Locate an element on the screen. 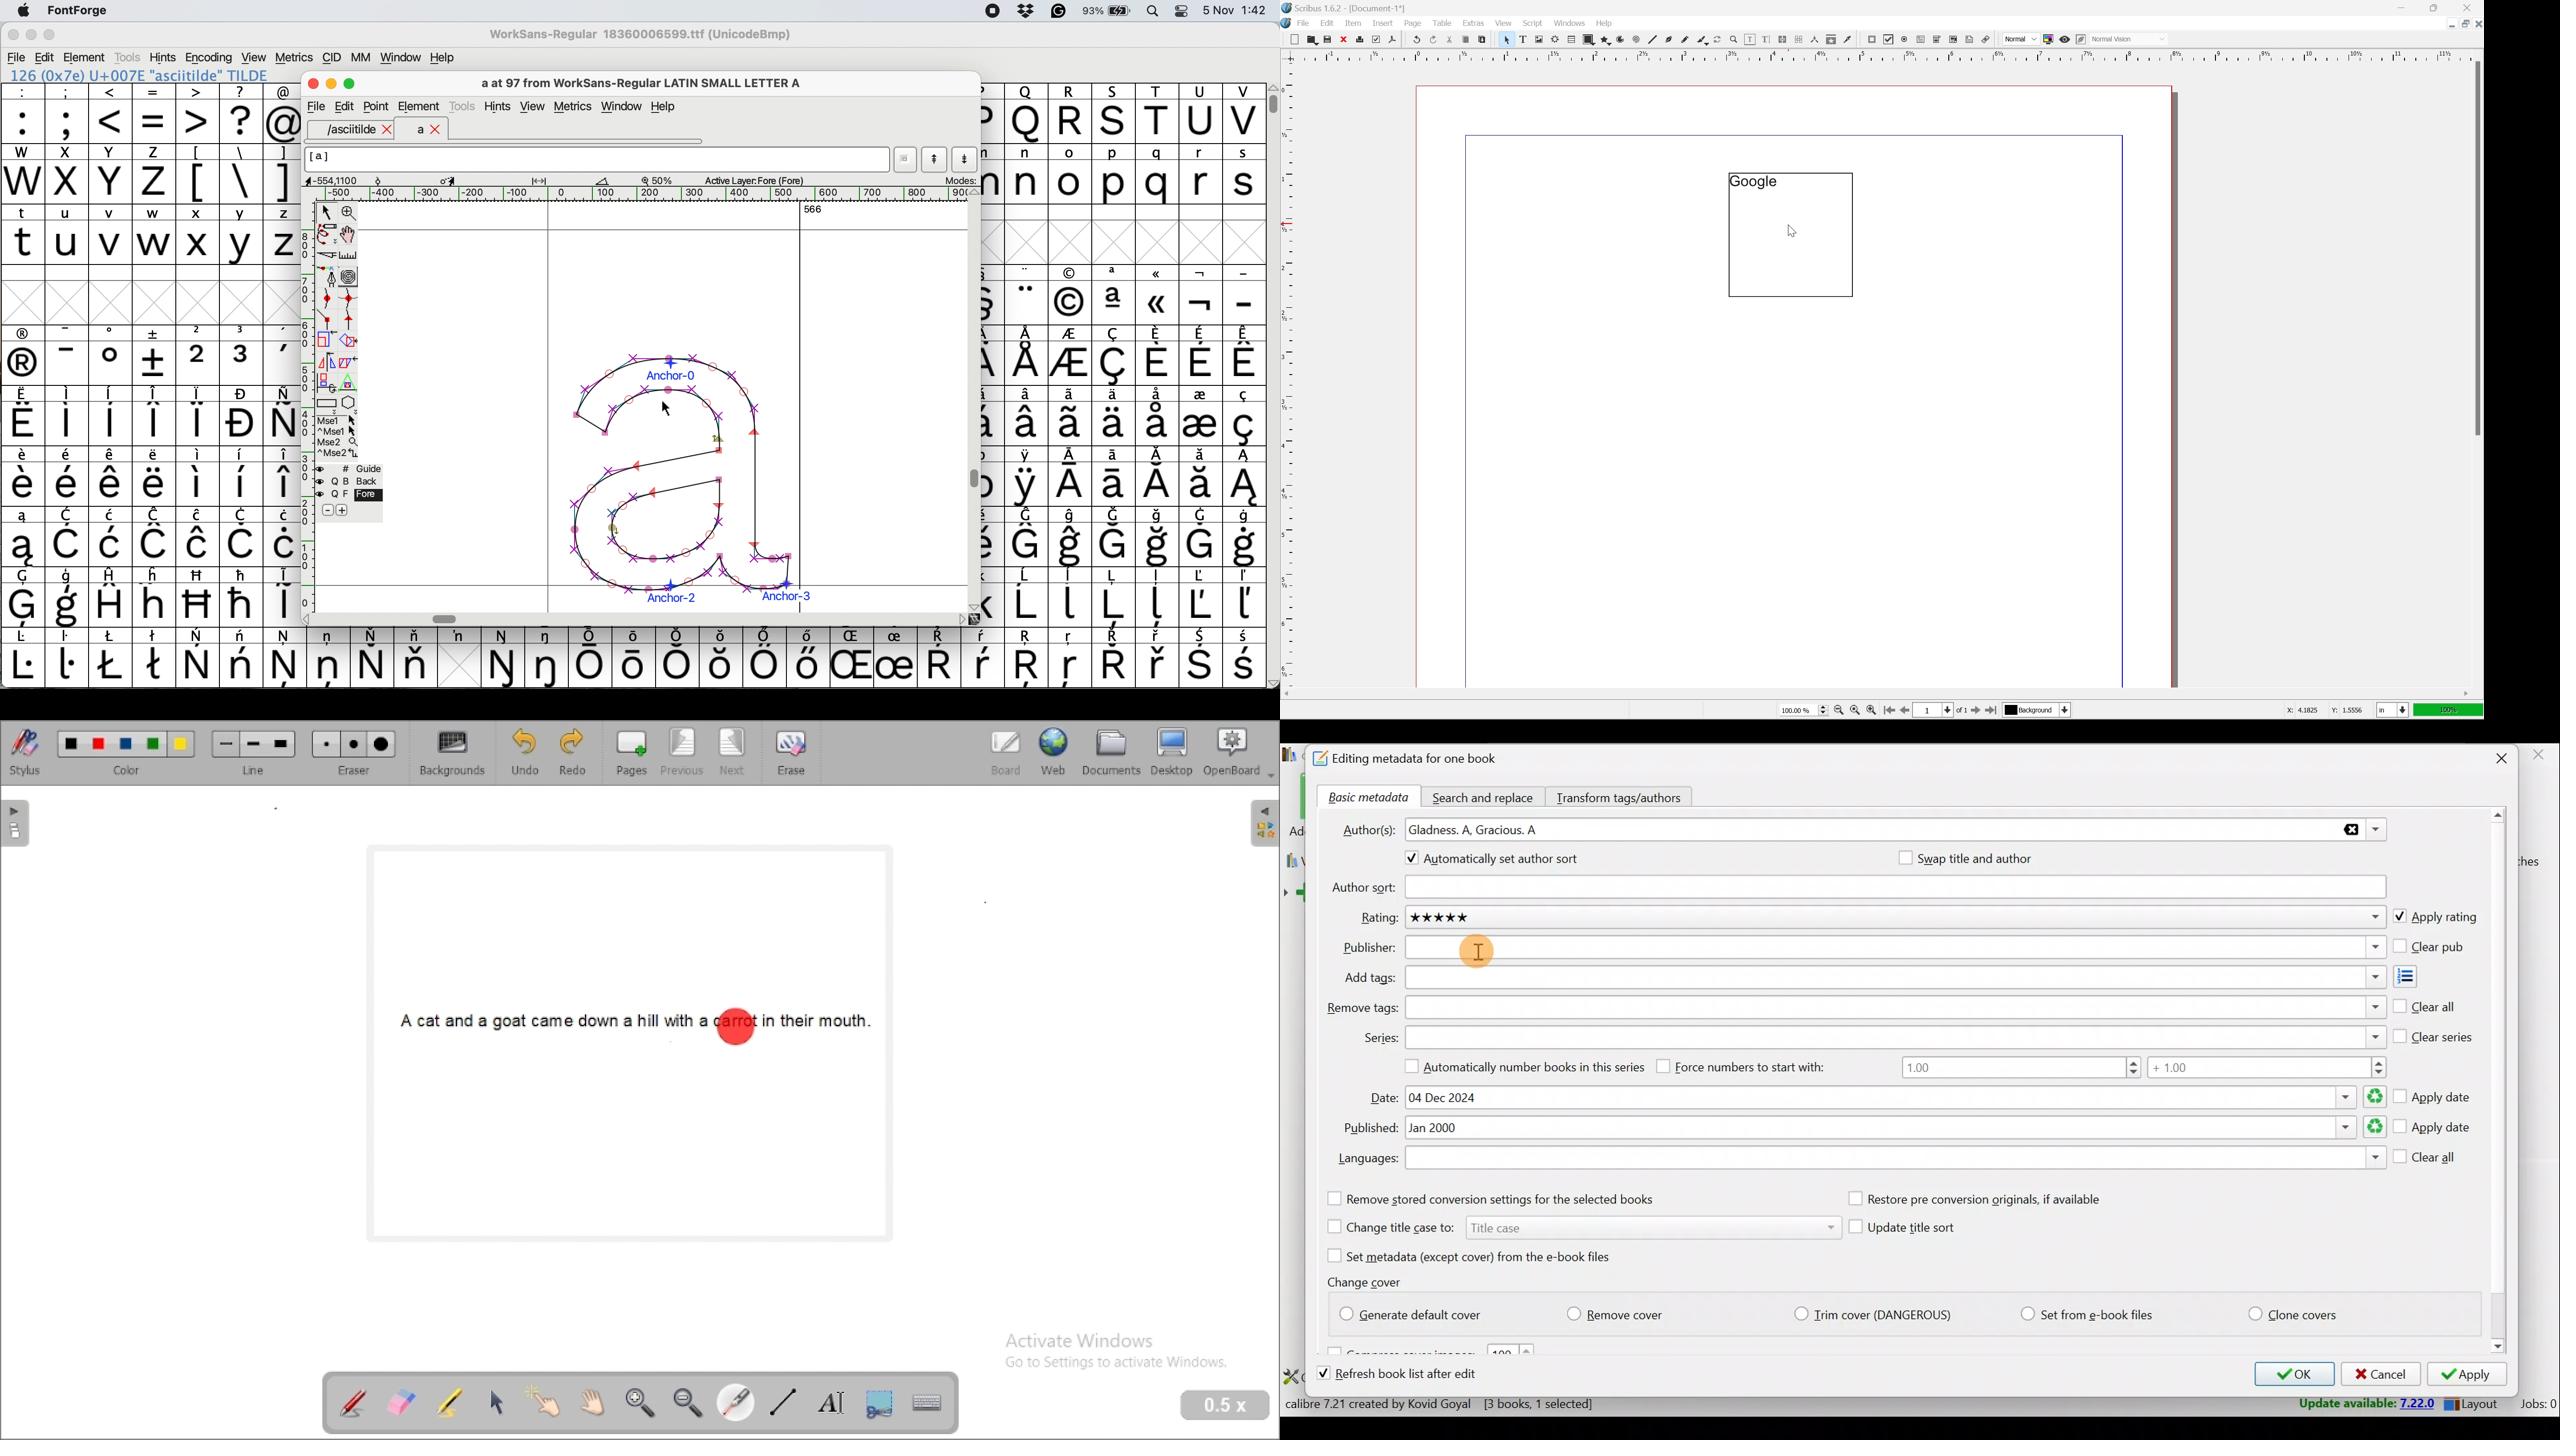 Image resolution: width=2576 pixels, height=1456 pixels. pdf list box is located at coordinates (1953, 41).